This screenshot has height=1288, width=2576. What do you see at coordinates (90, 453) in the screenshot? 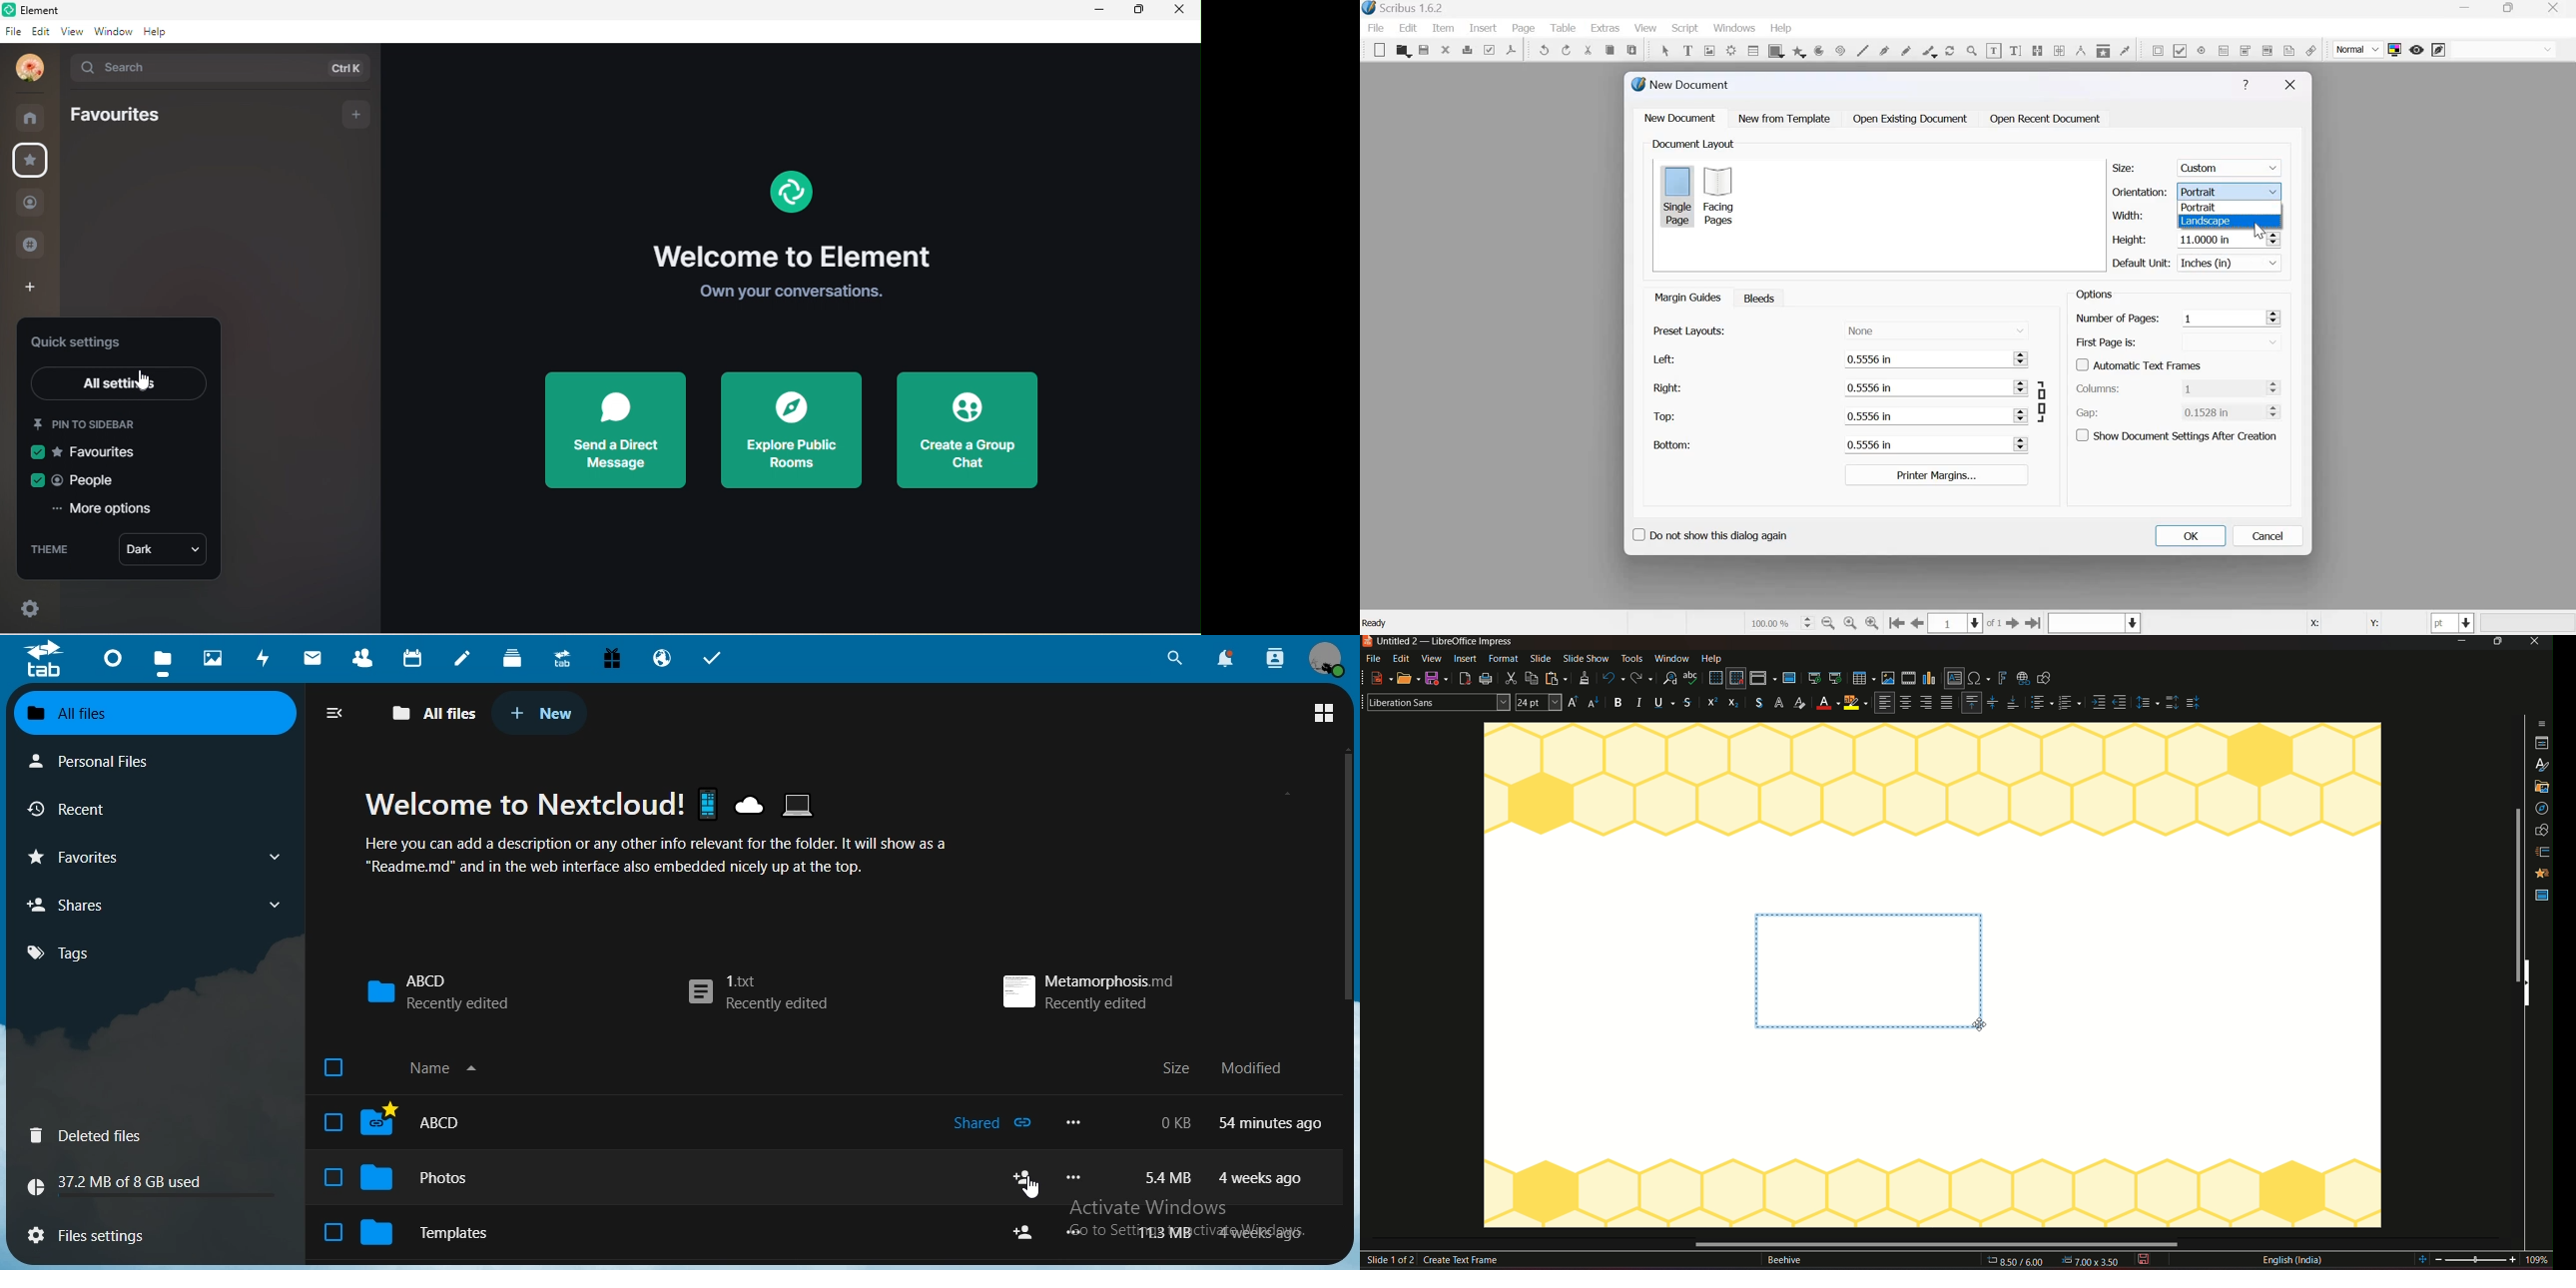
I see `favourites` at bounding box center [90, 453].